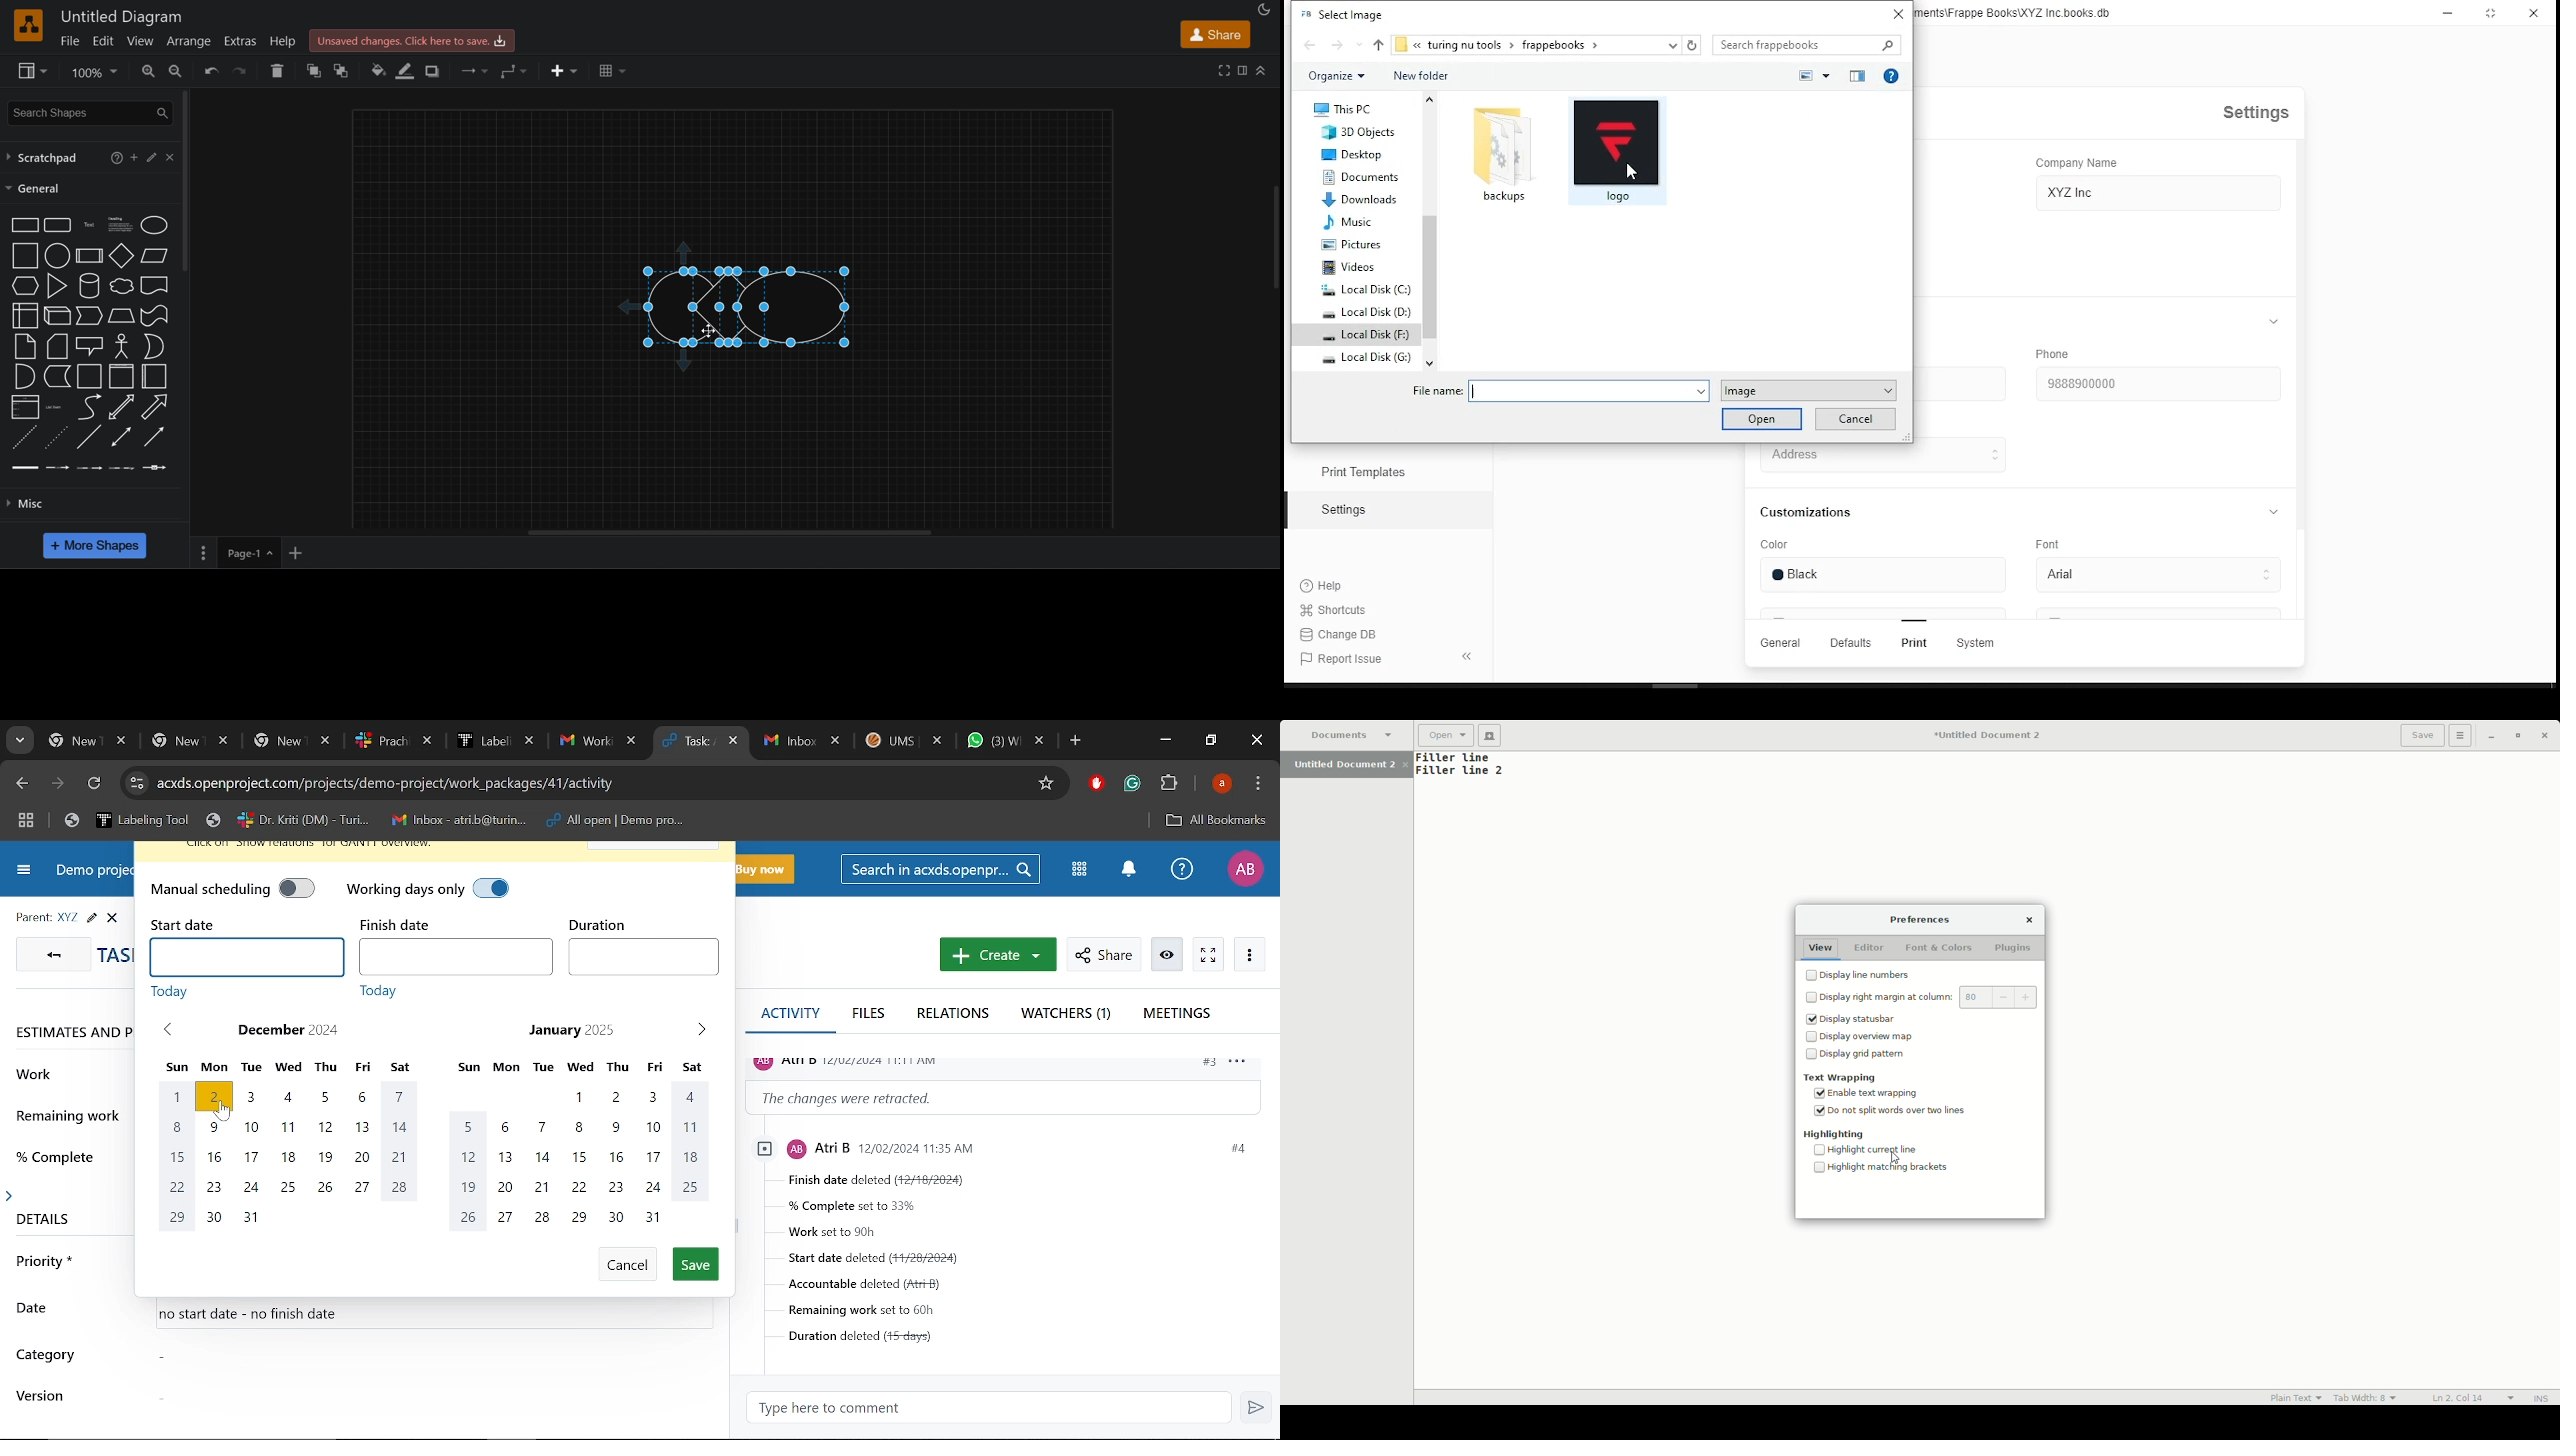 The height and width of the screenshot is (1456, 2576). I want to click on collapse, so click(2274, 321).